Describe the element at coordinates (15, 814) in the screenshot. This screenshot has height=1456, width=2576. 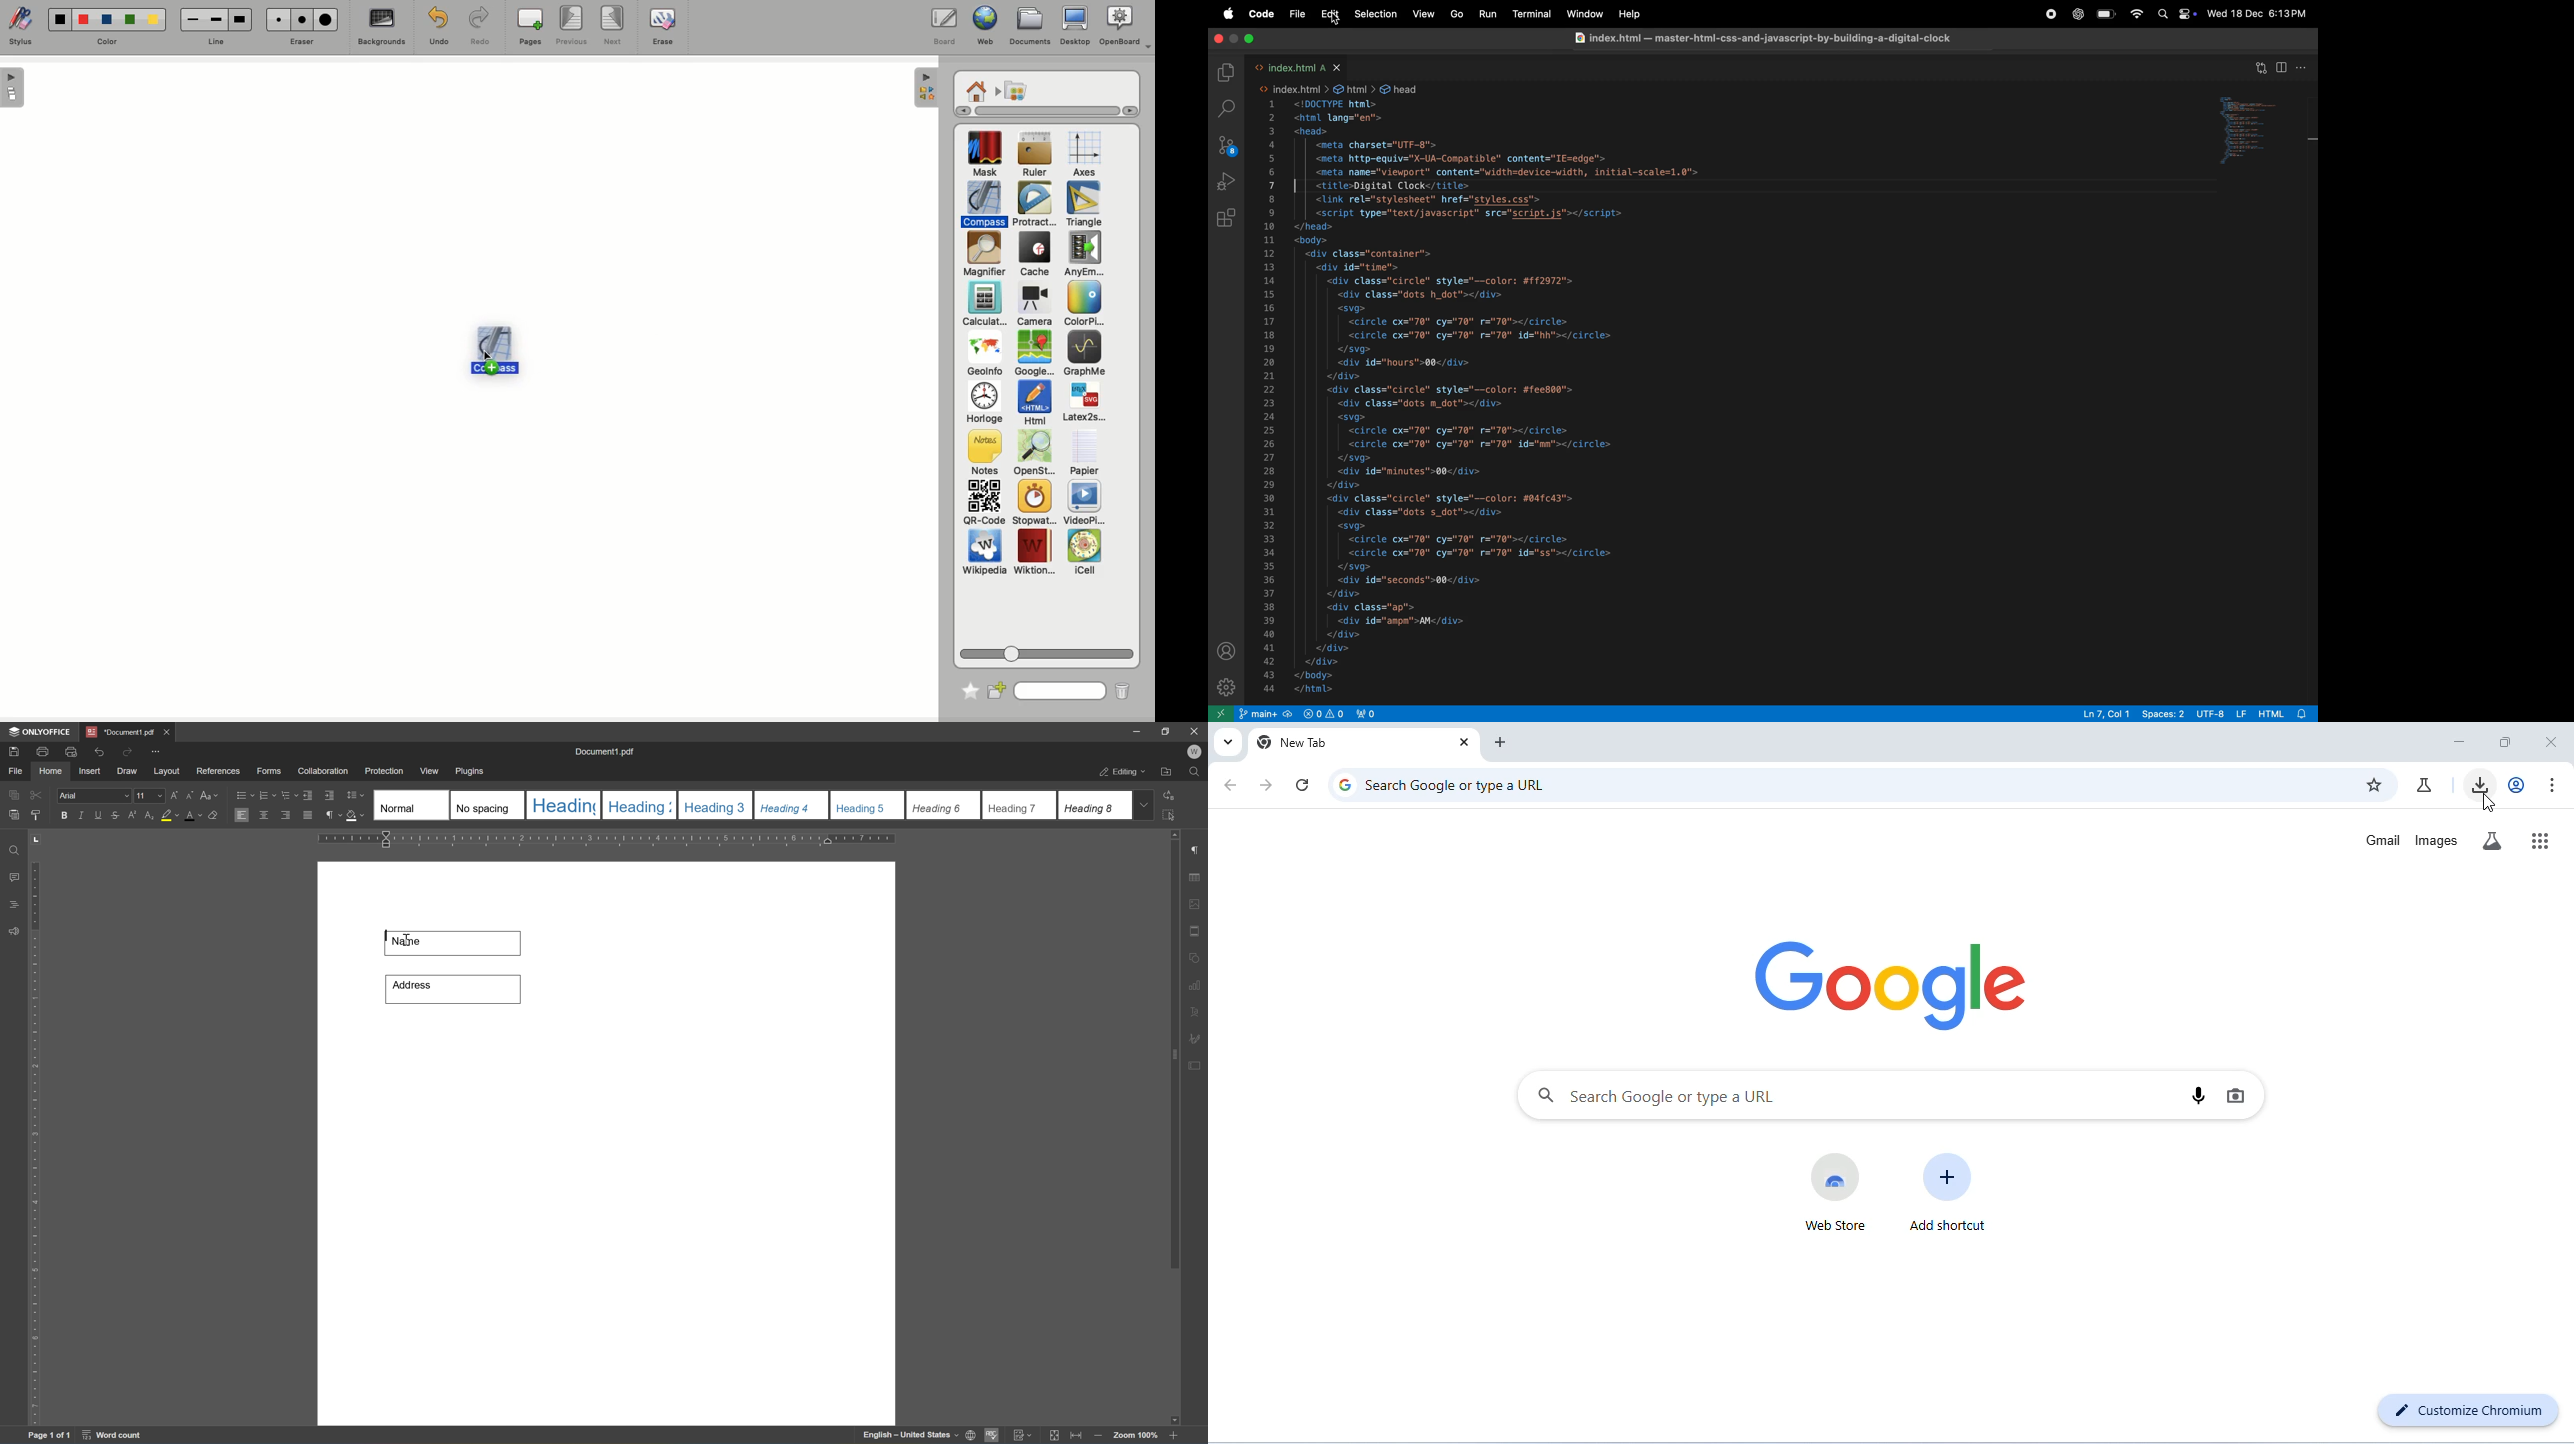
I see `copy` at that location.